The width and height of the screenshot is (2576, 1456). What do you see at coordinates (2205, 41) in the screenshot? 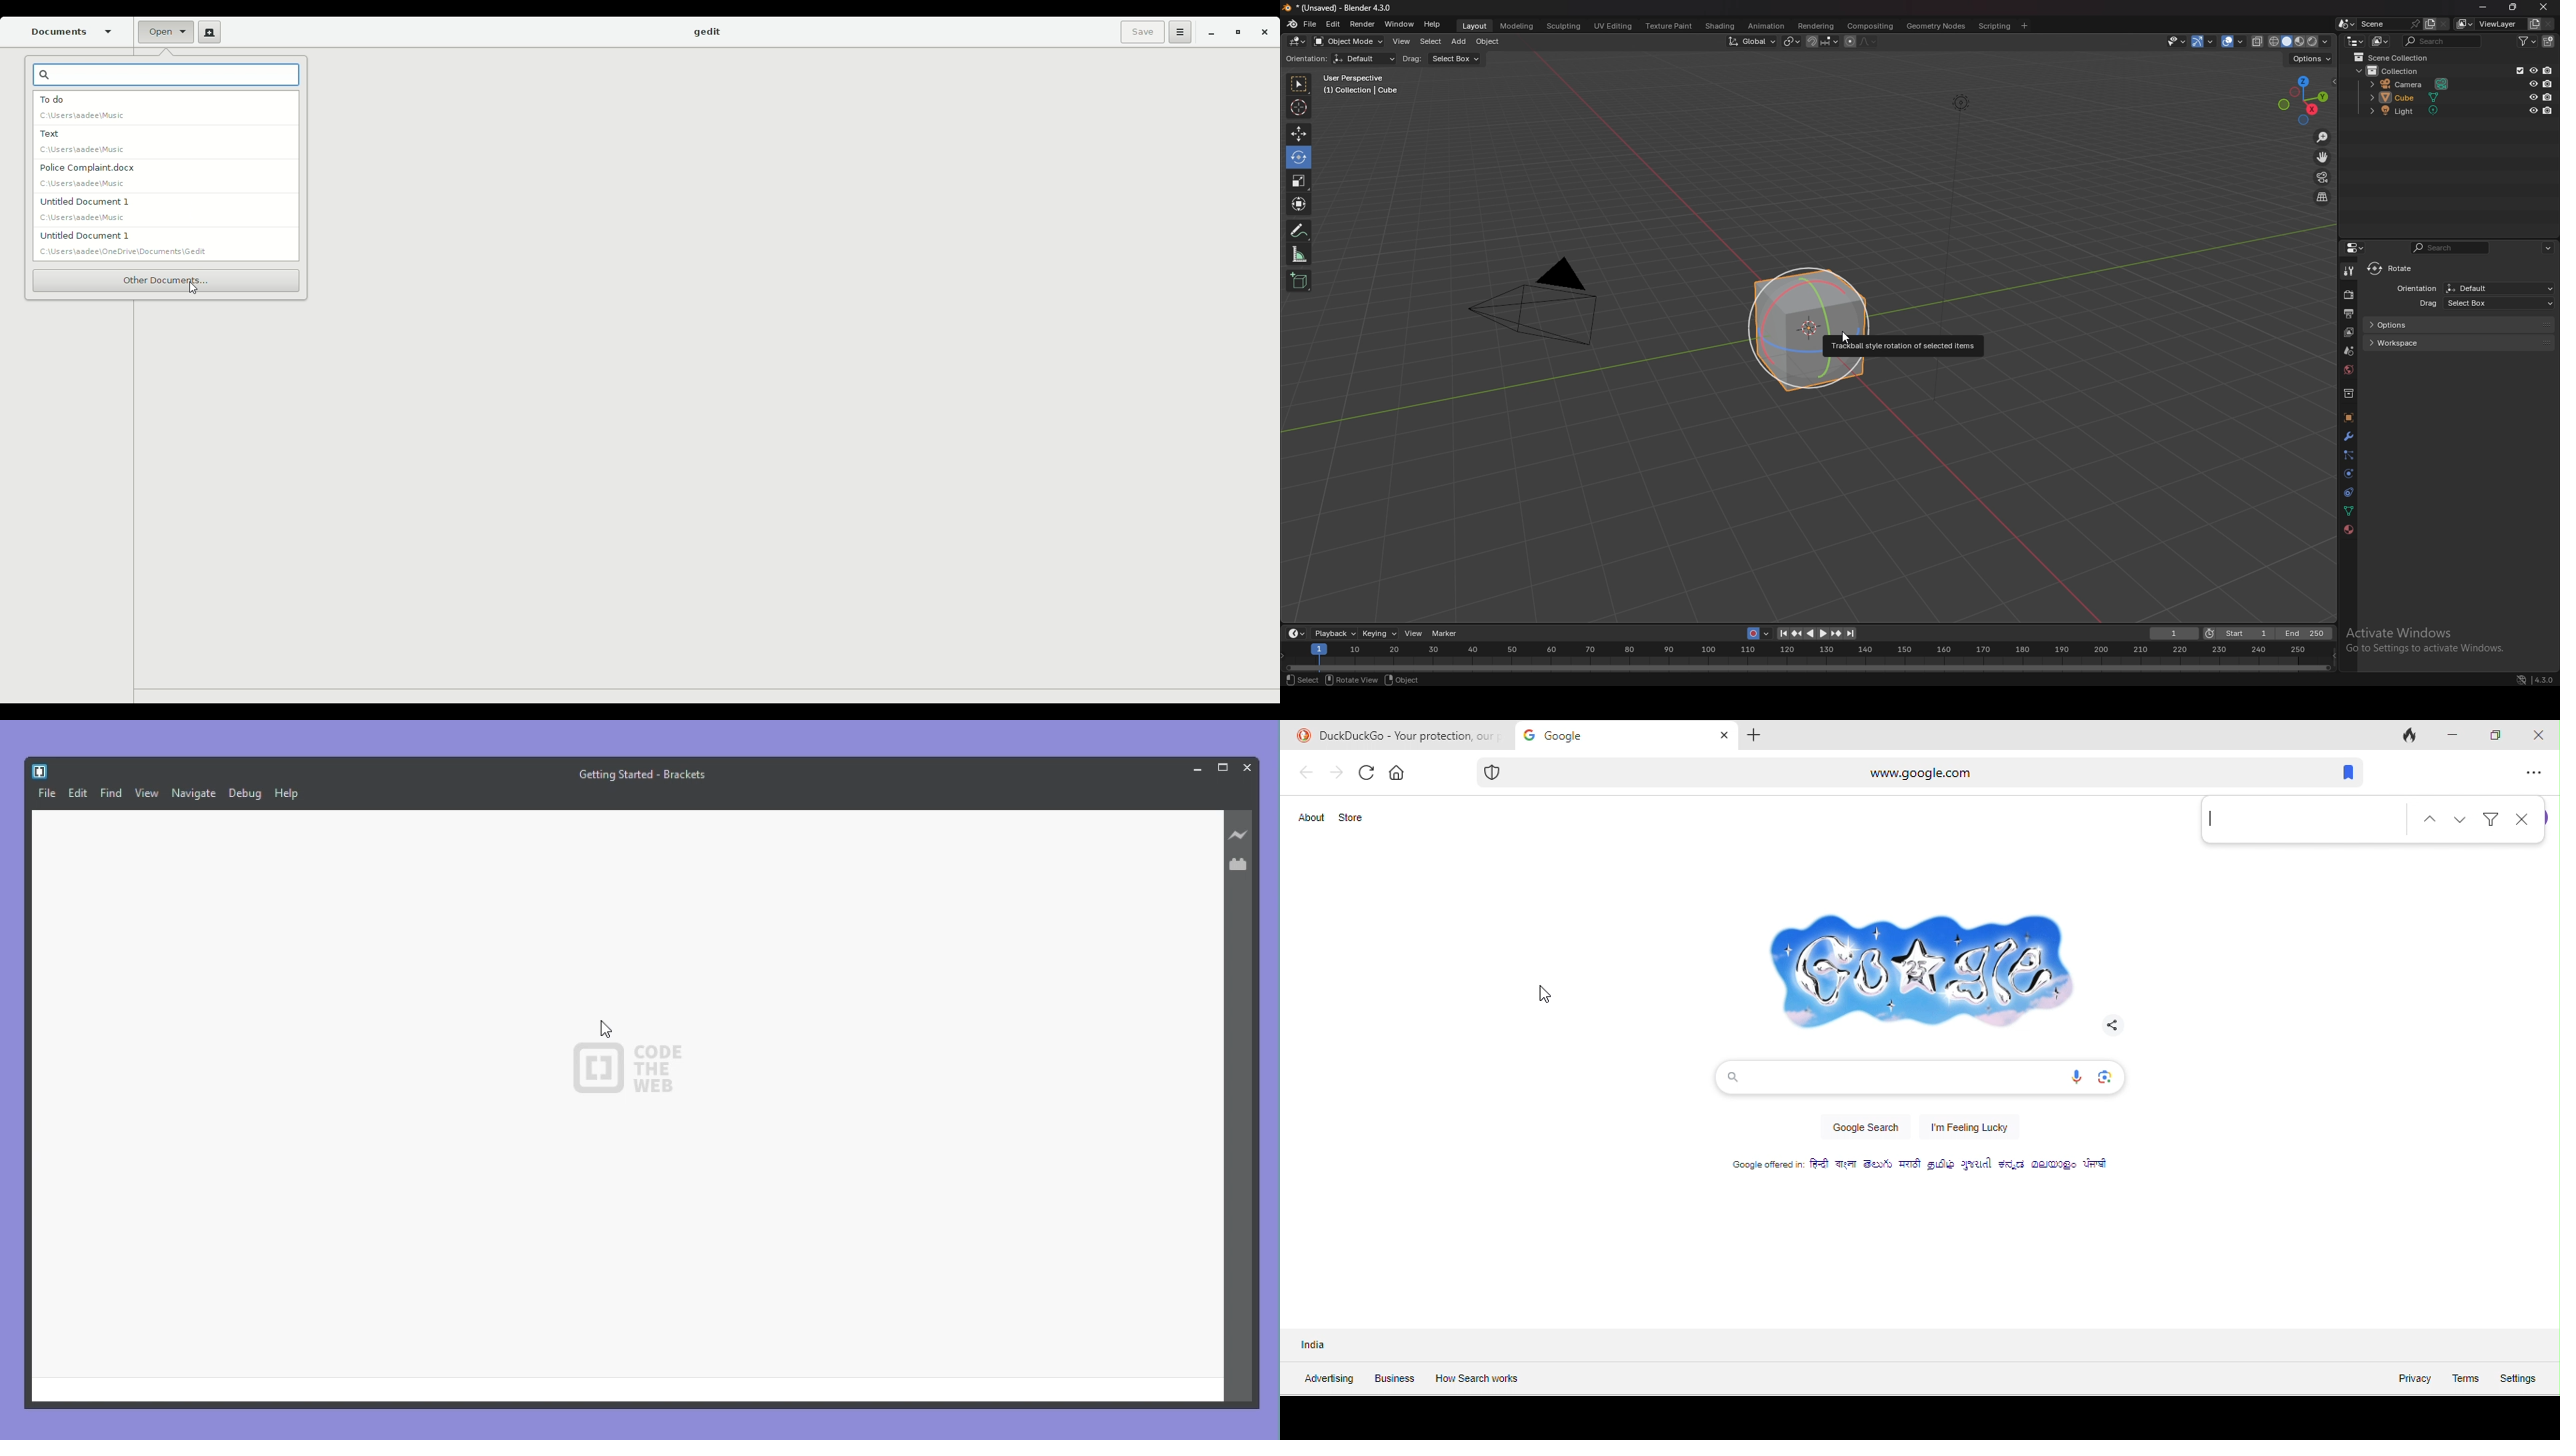
I see `gizmo` at bounding box center [2205, 41].